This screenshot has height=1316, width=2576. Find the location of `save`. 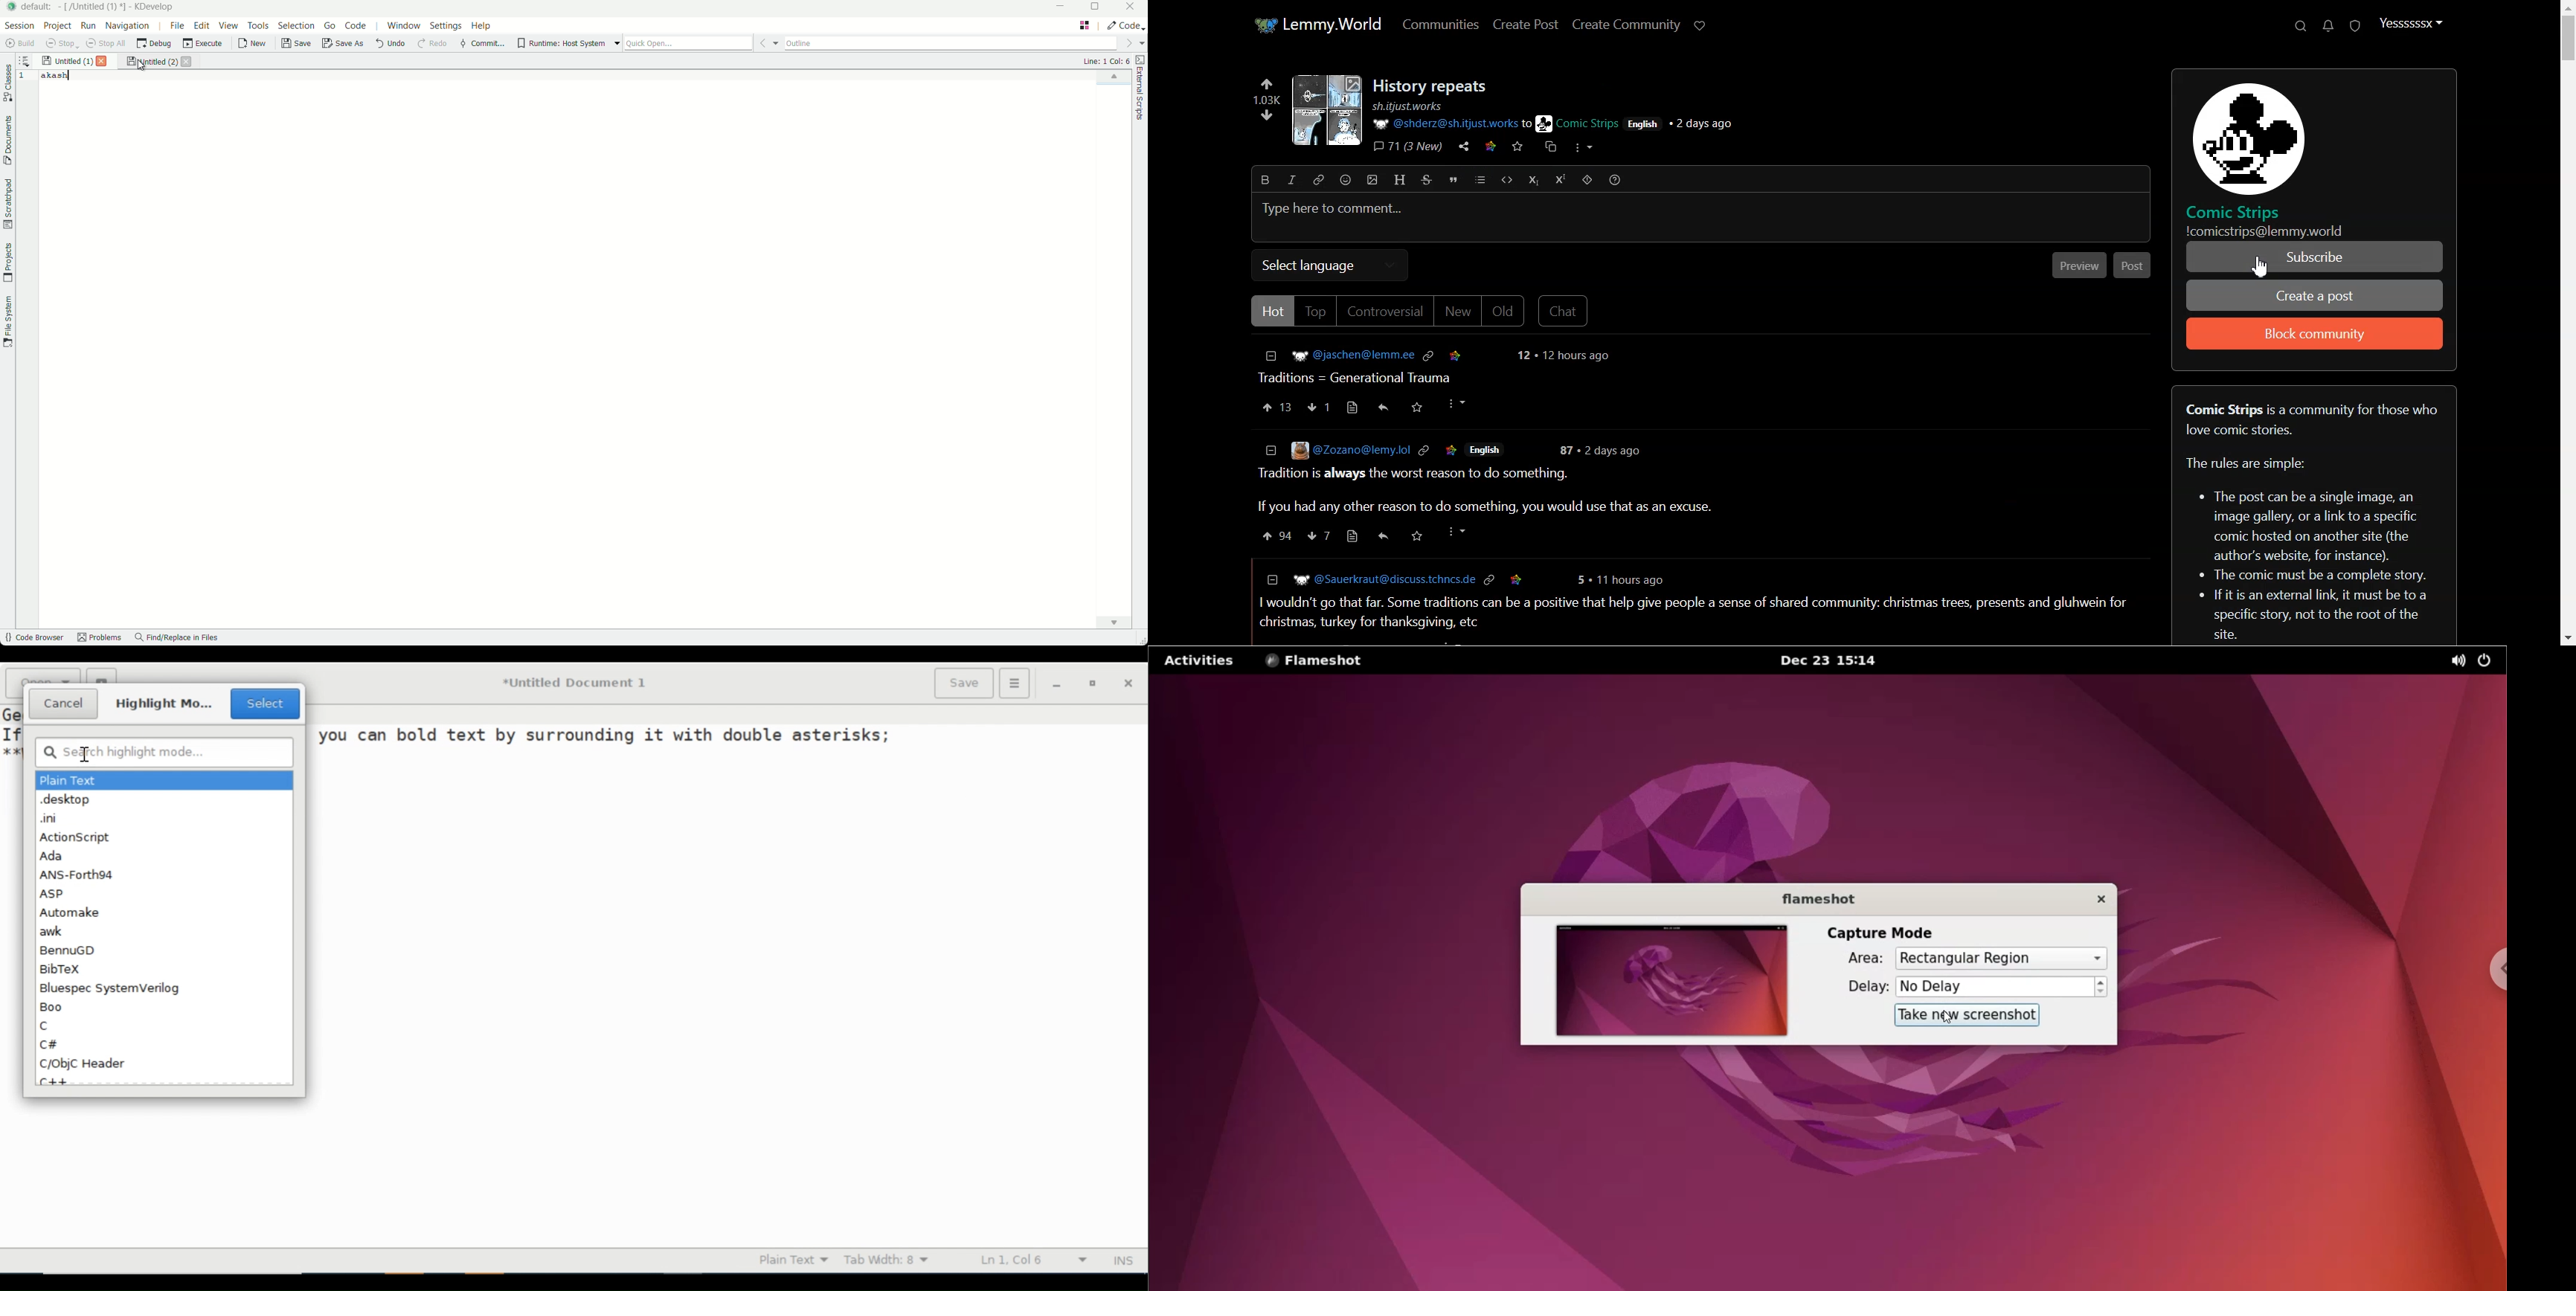

save is located at coordinates (1517, 579).